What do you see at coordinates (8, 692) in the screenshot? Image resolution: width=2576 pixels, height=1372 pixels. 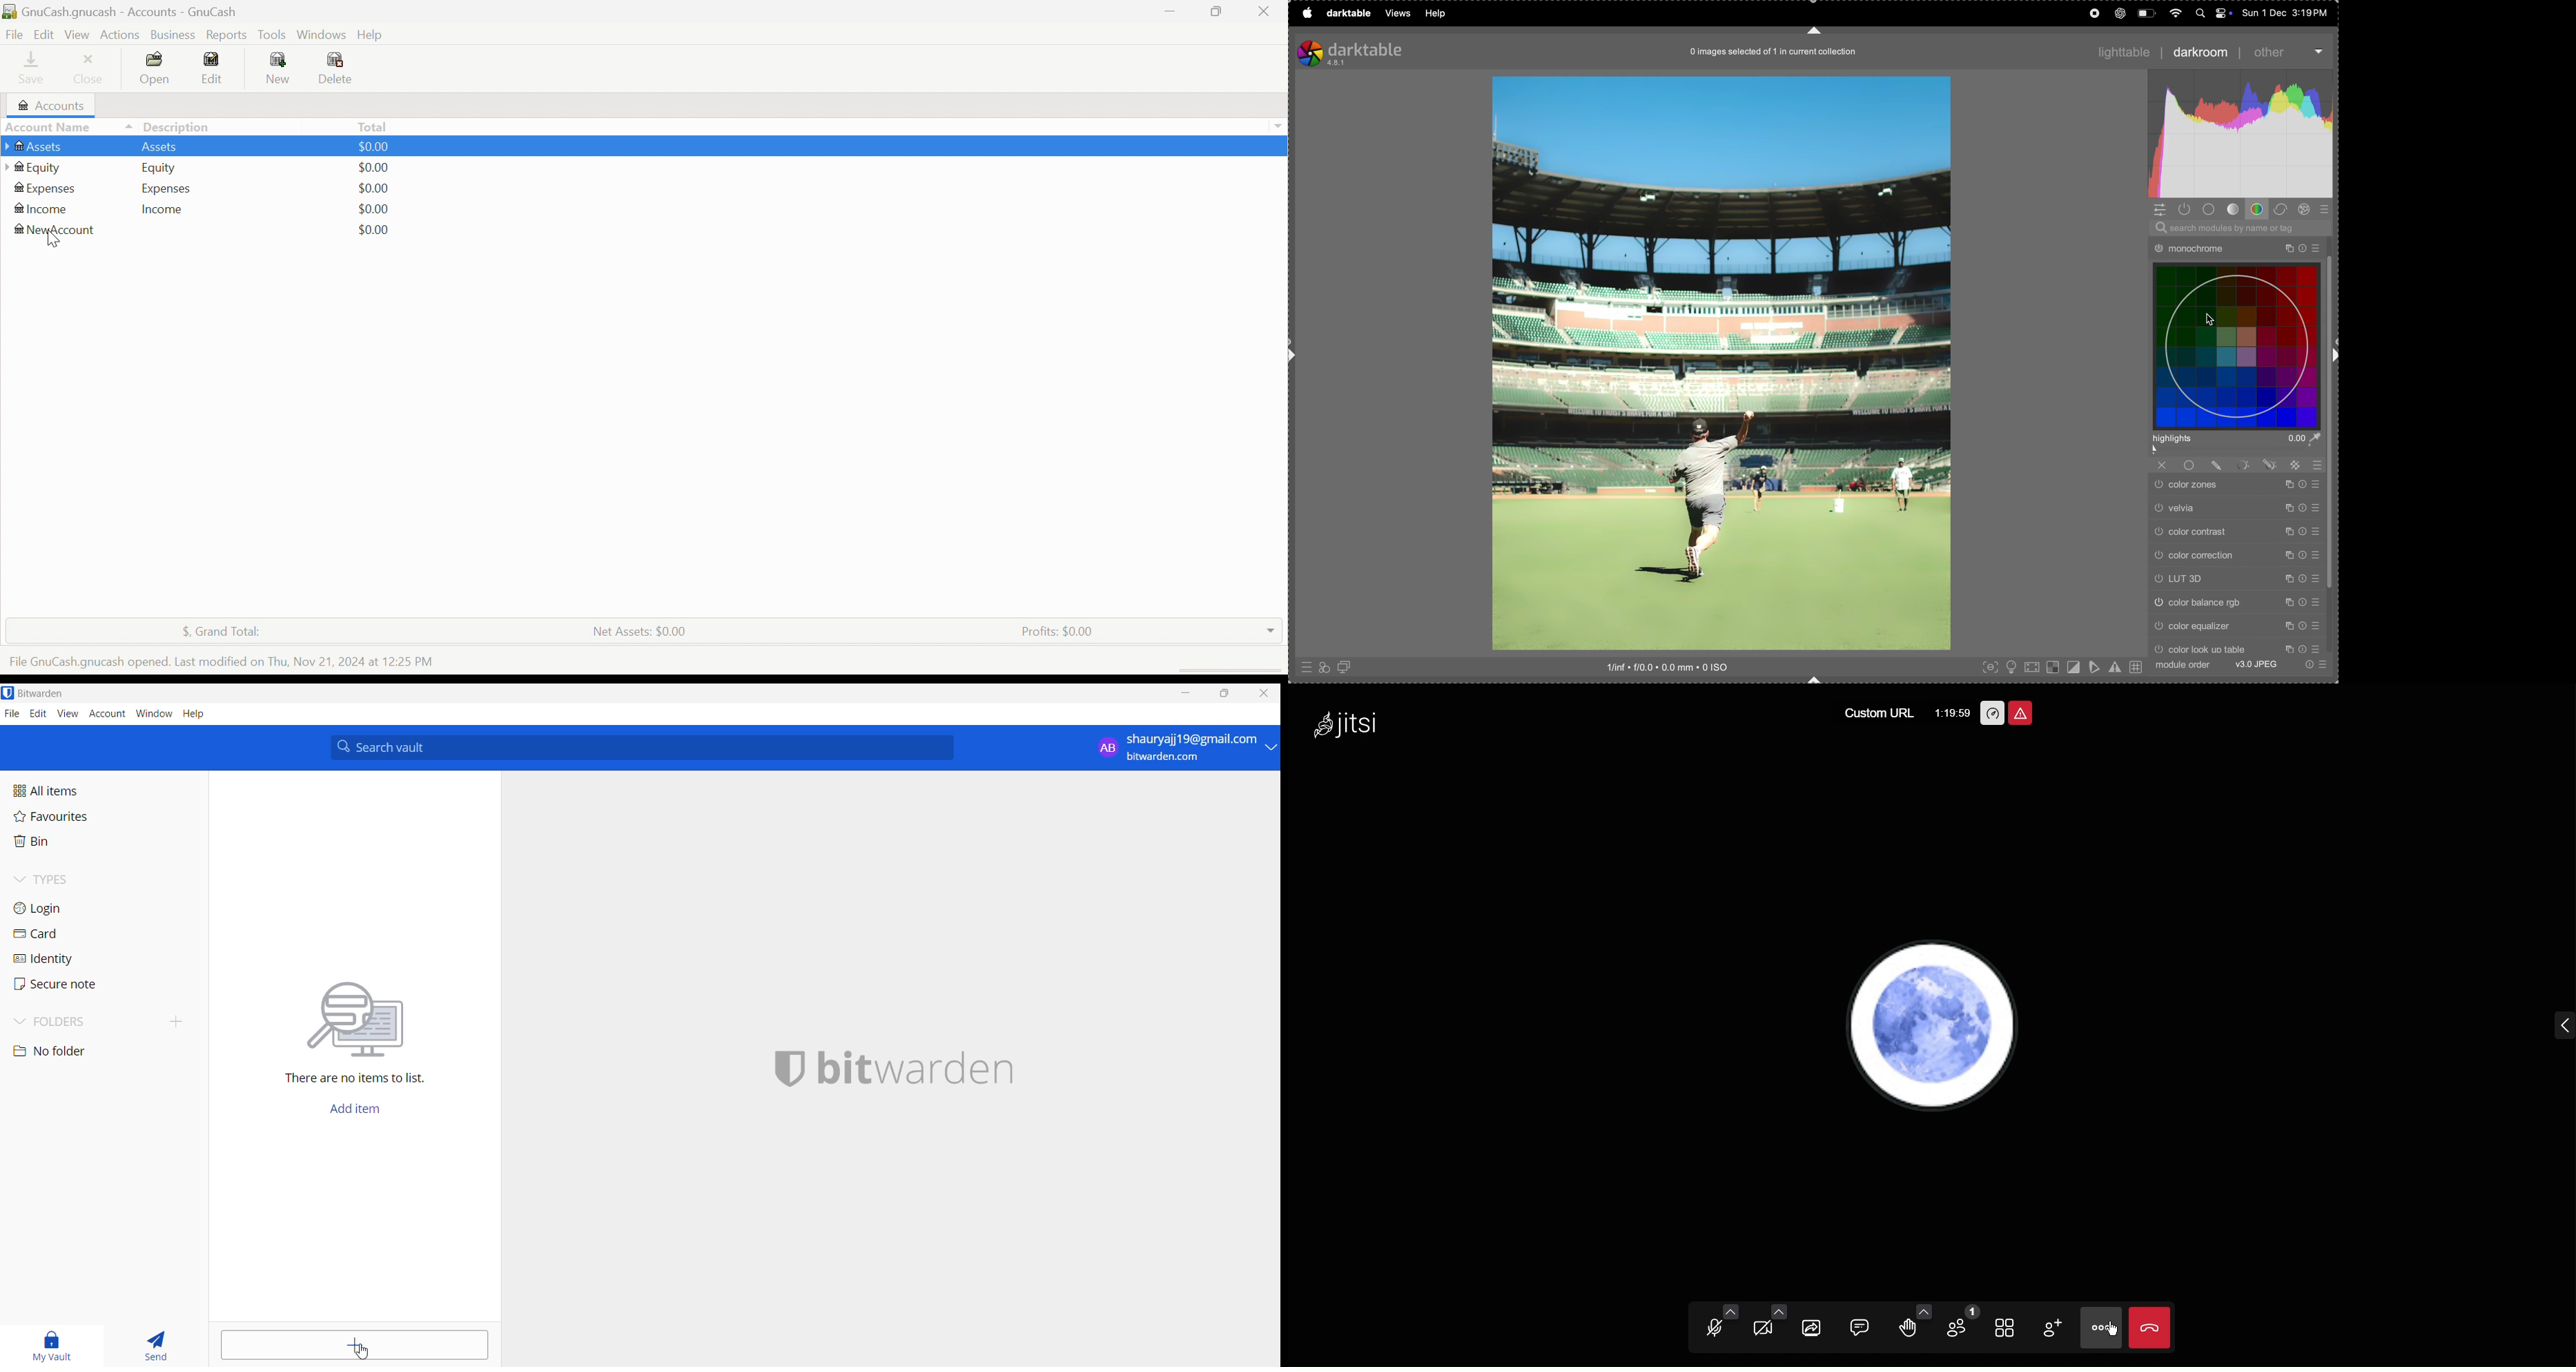 I see `application logo` at bounding box center [8, 692].